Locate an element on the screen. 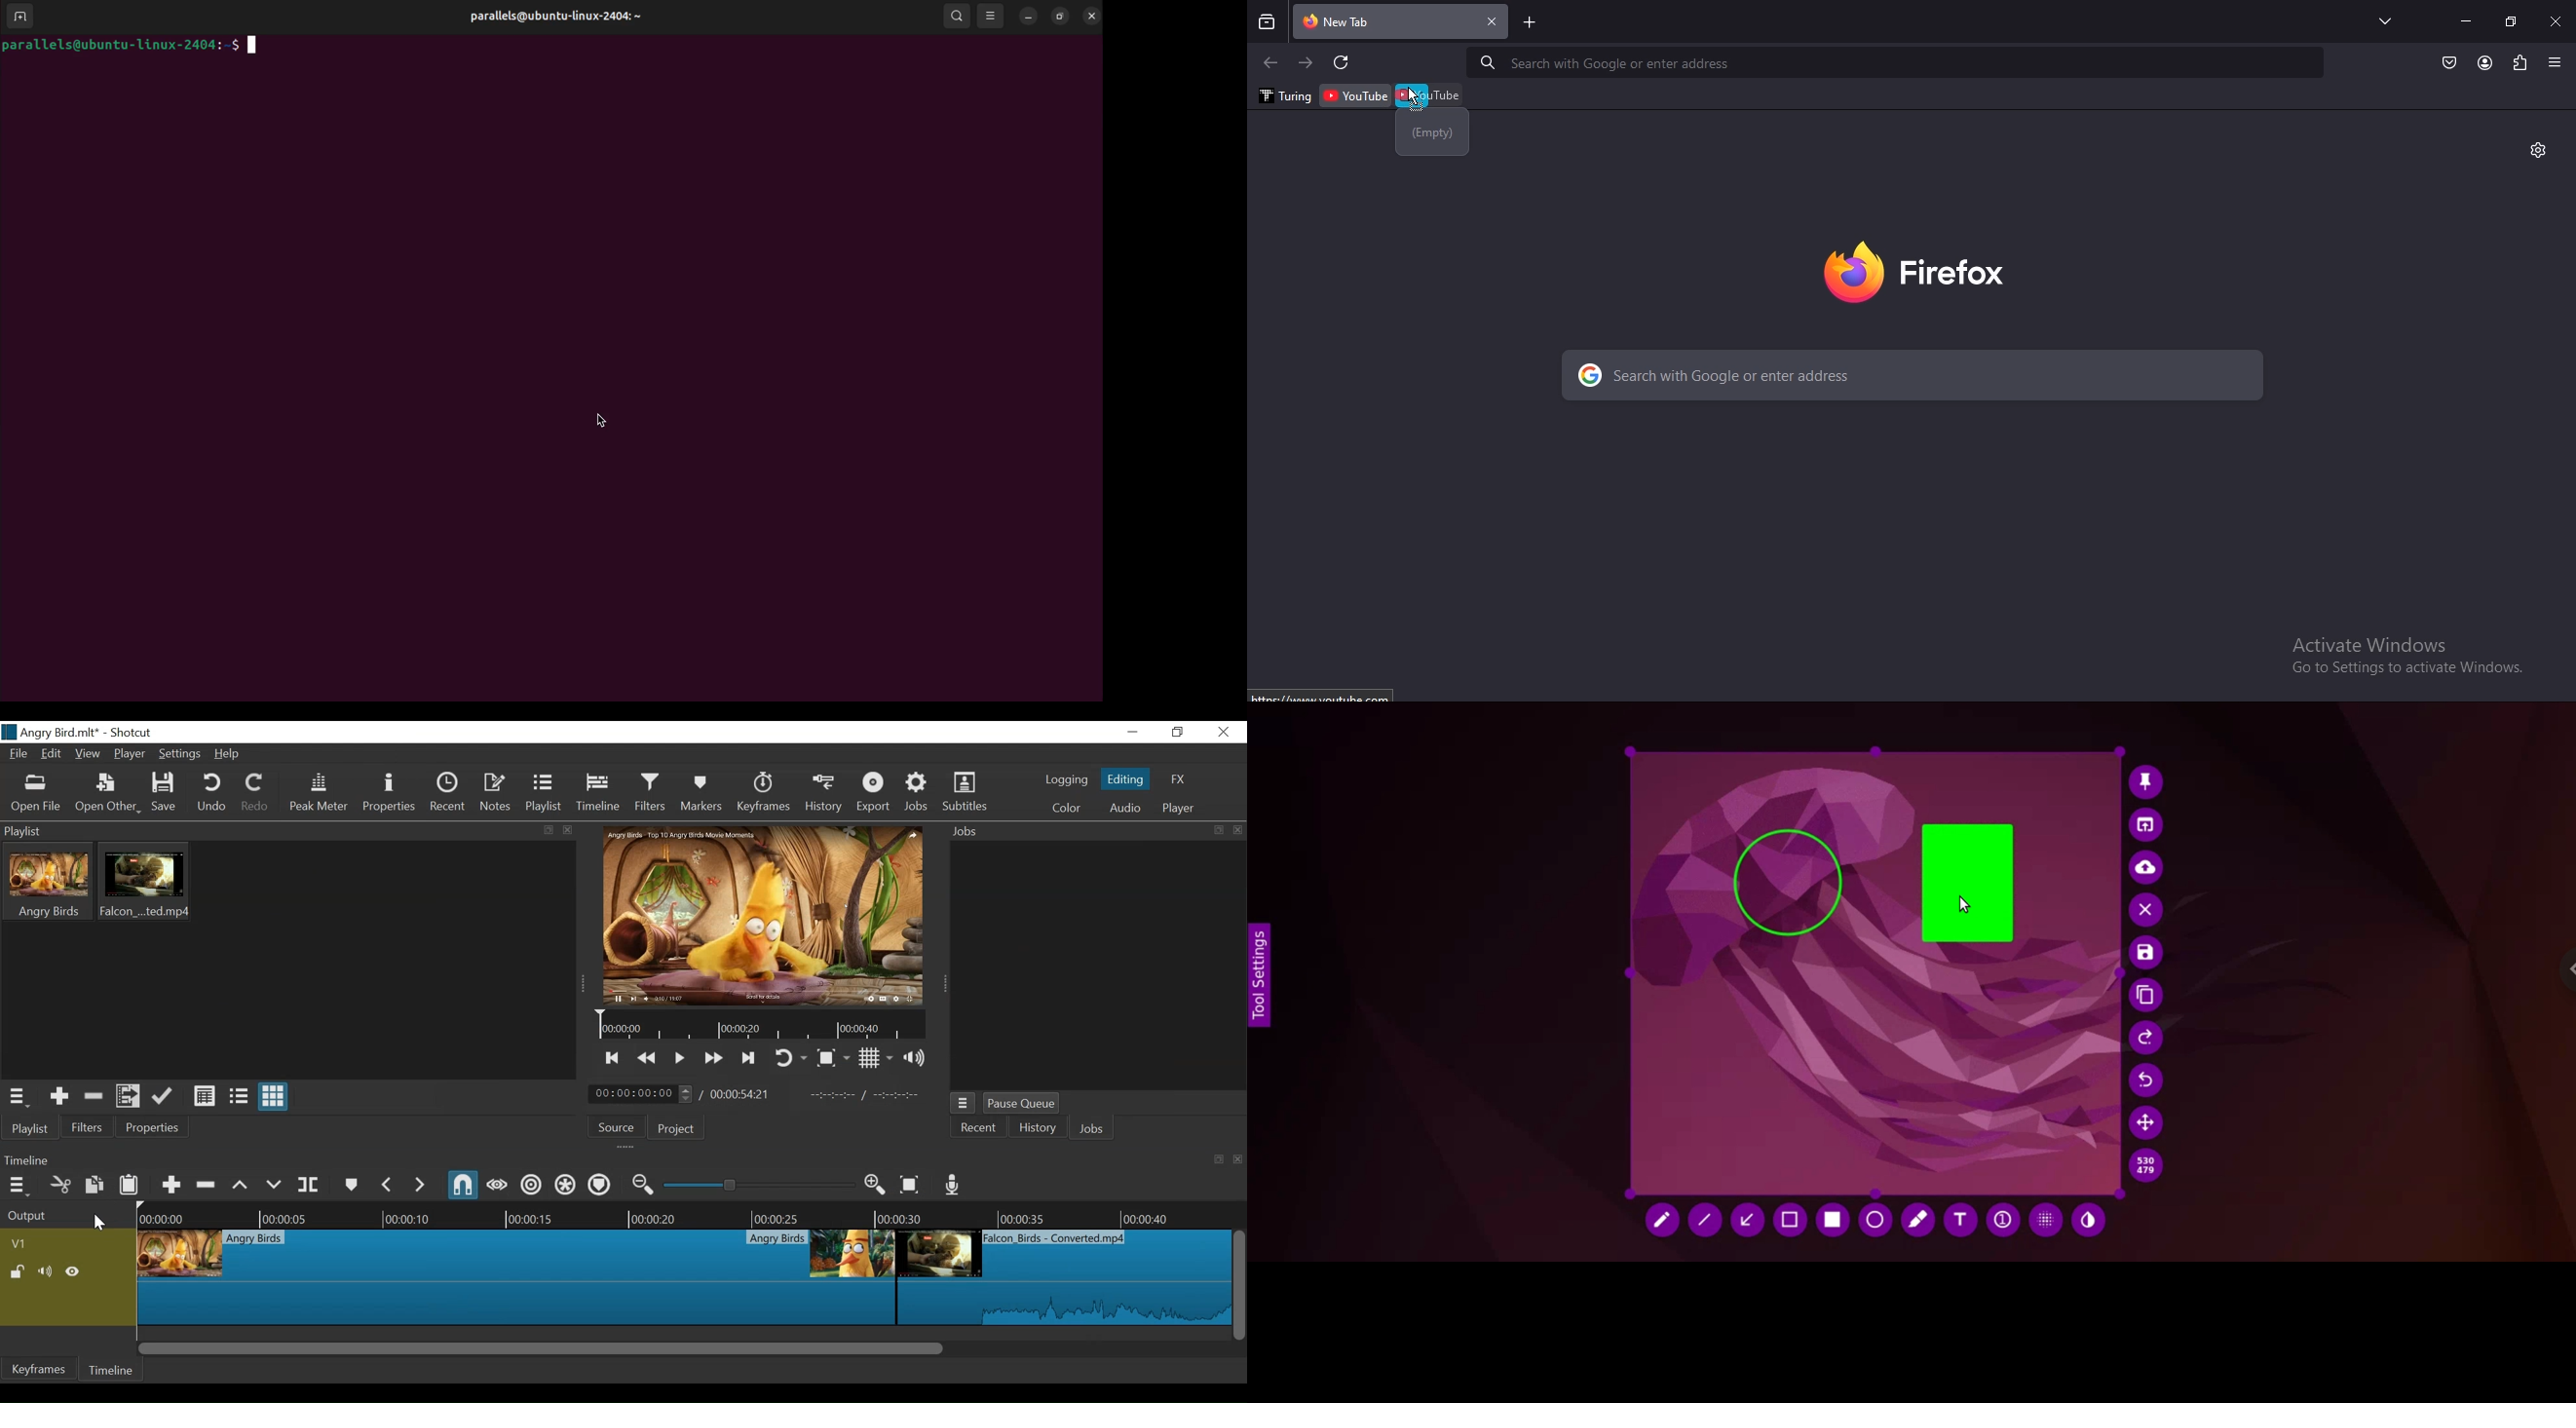  Jobs Menu is located at coordinates (963, 1103).